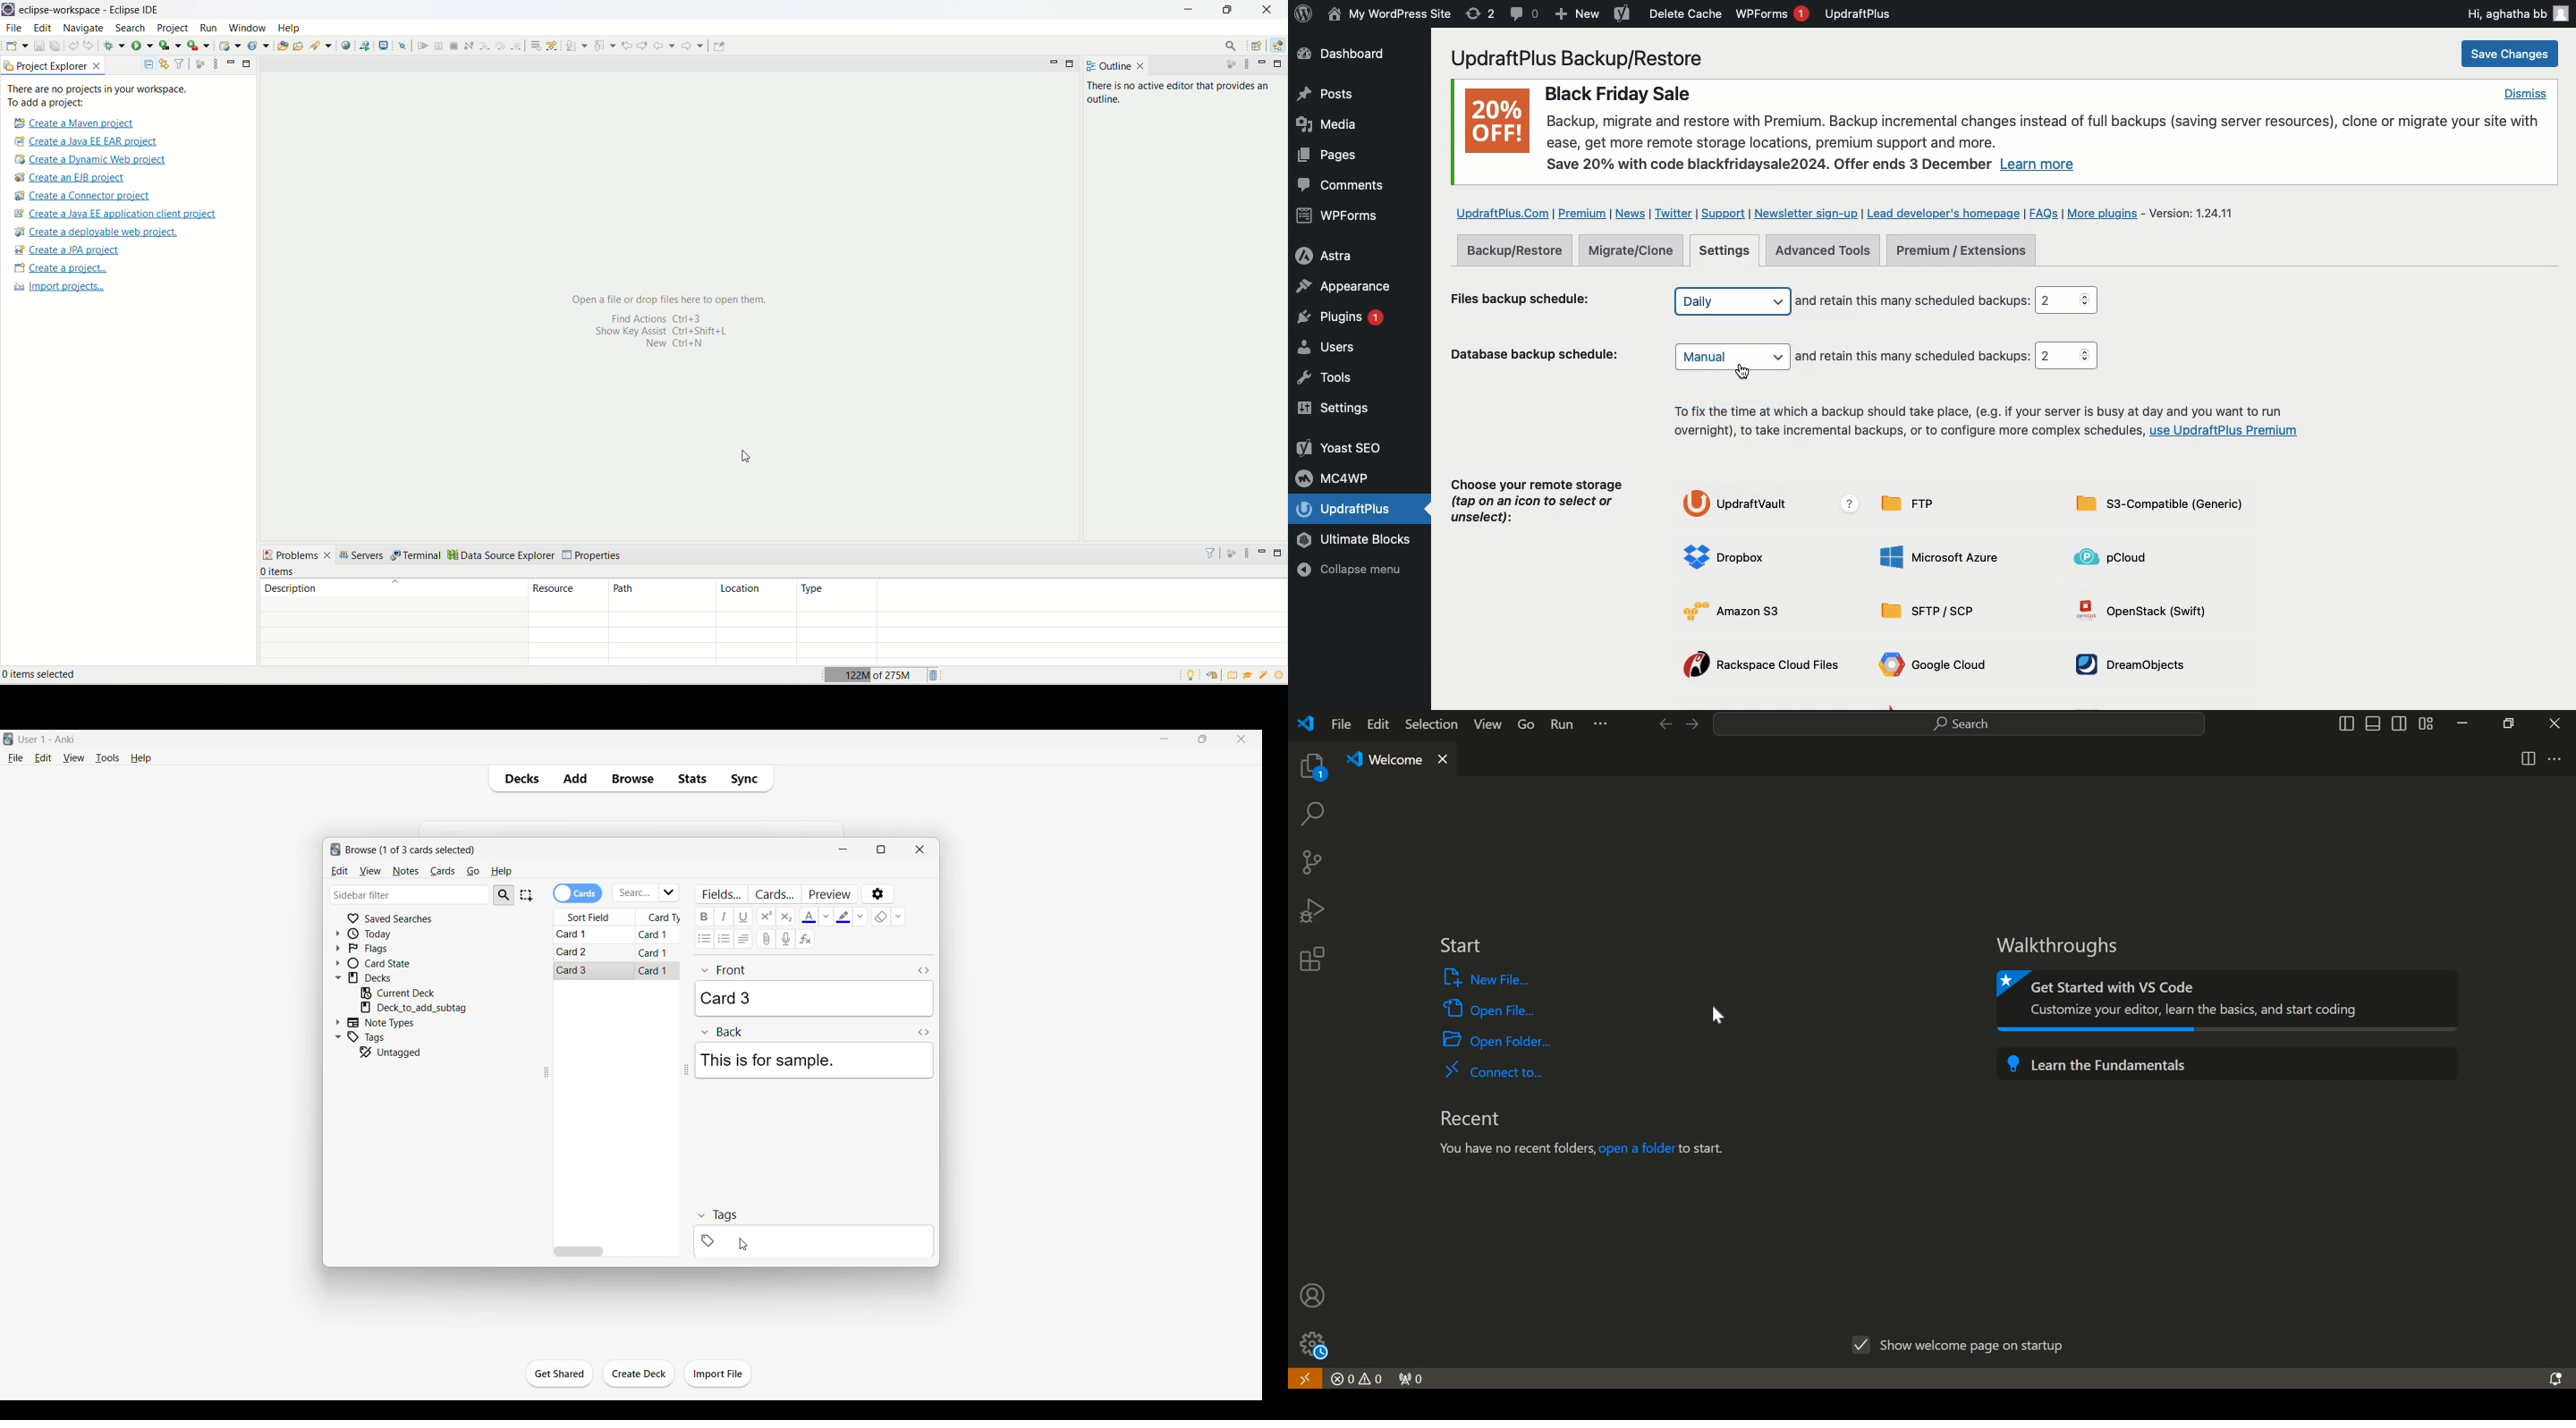  Describe the element at coordinates (748, 778) in the screenshot. I see `Sync` at that location.